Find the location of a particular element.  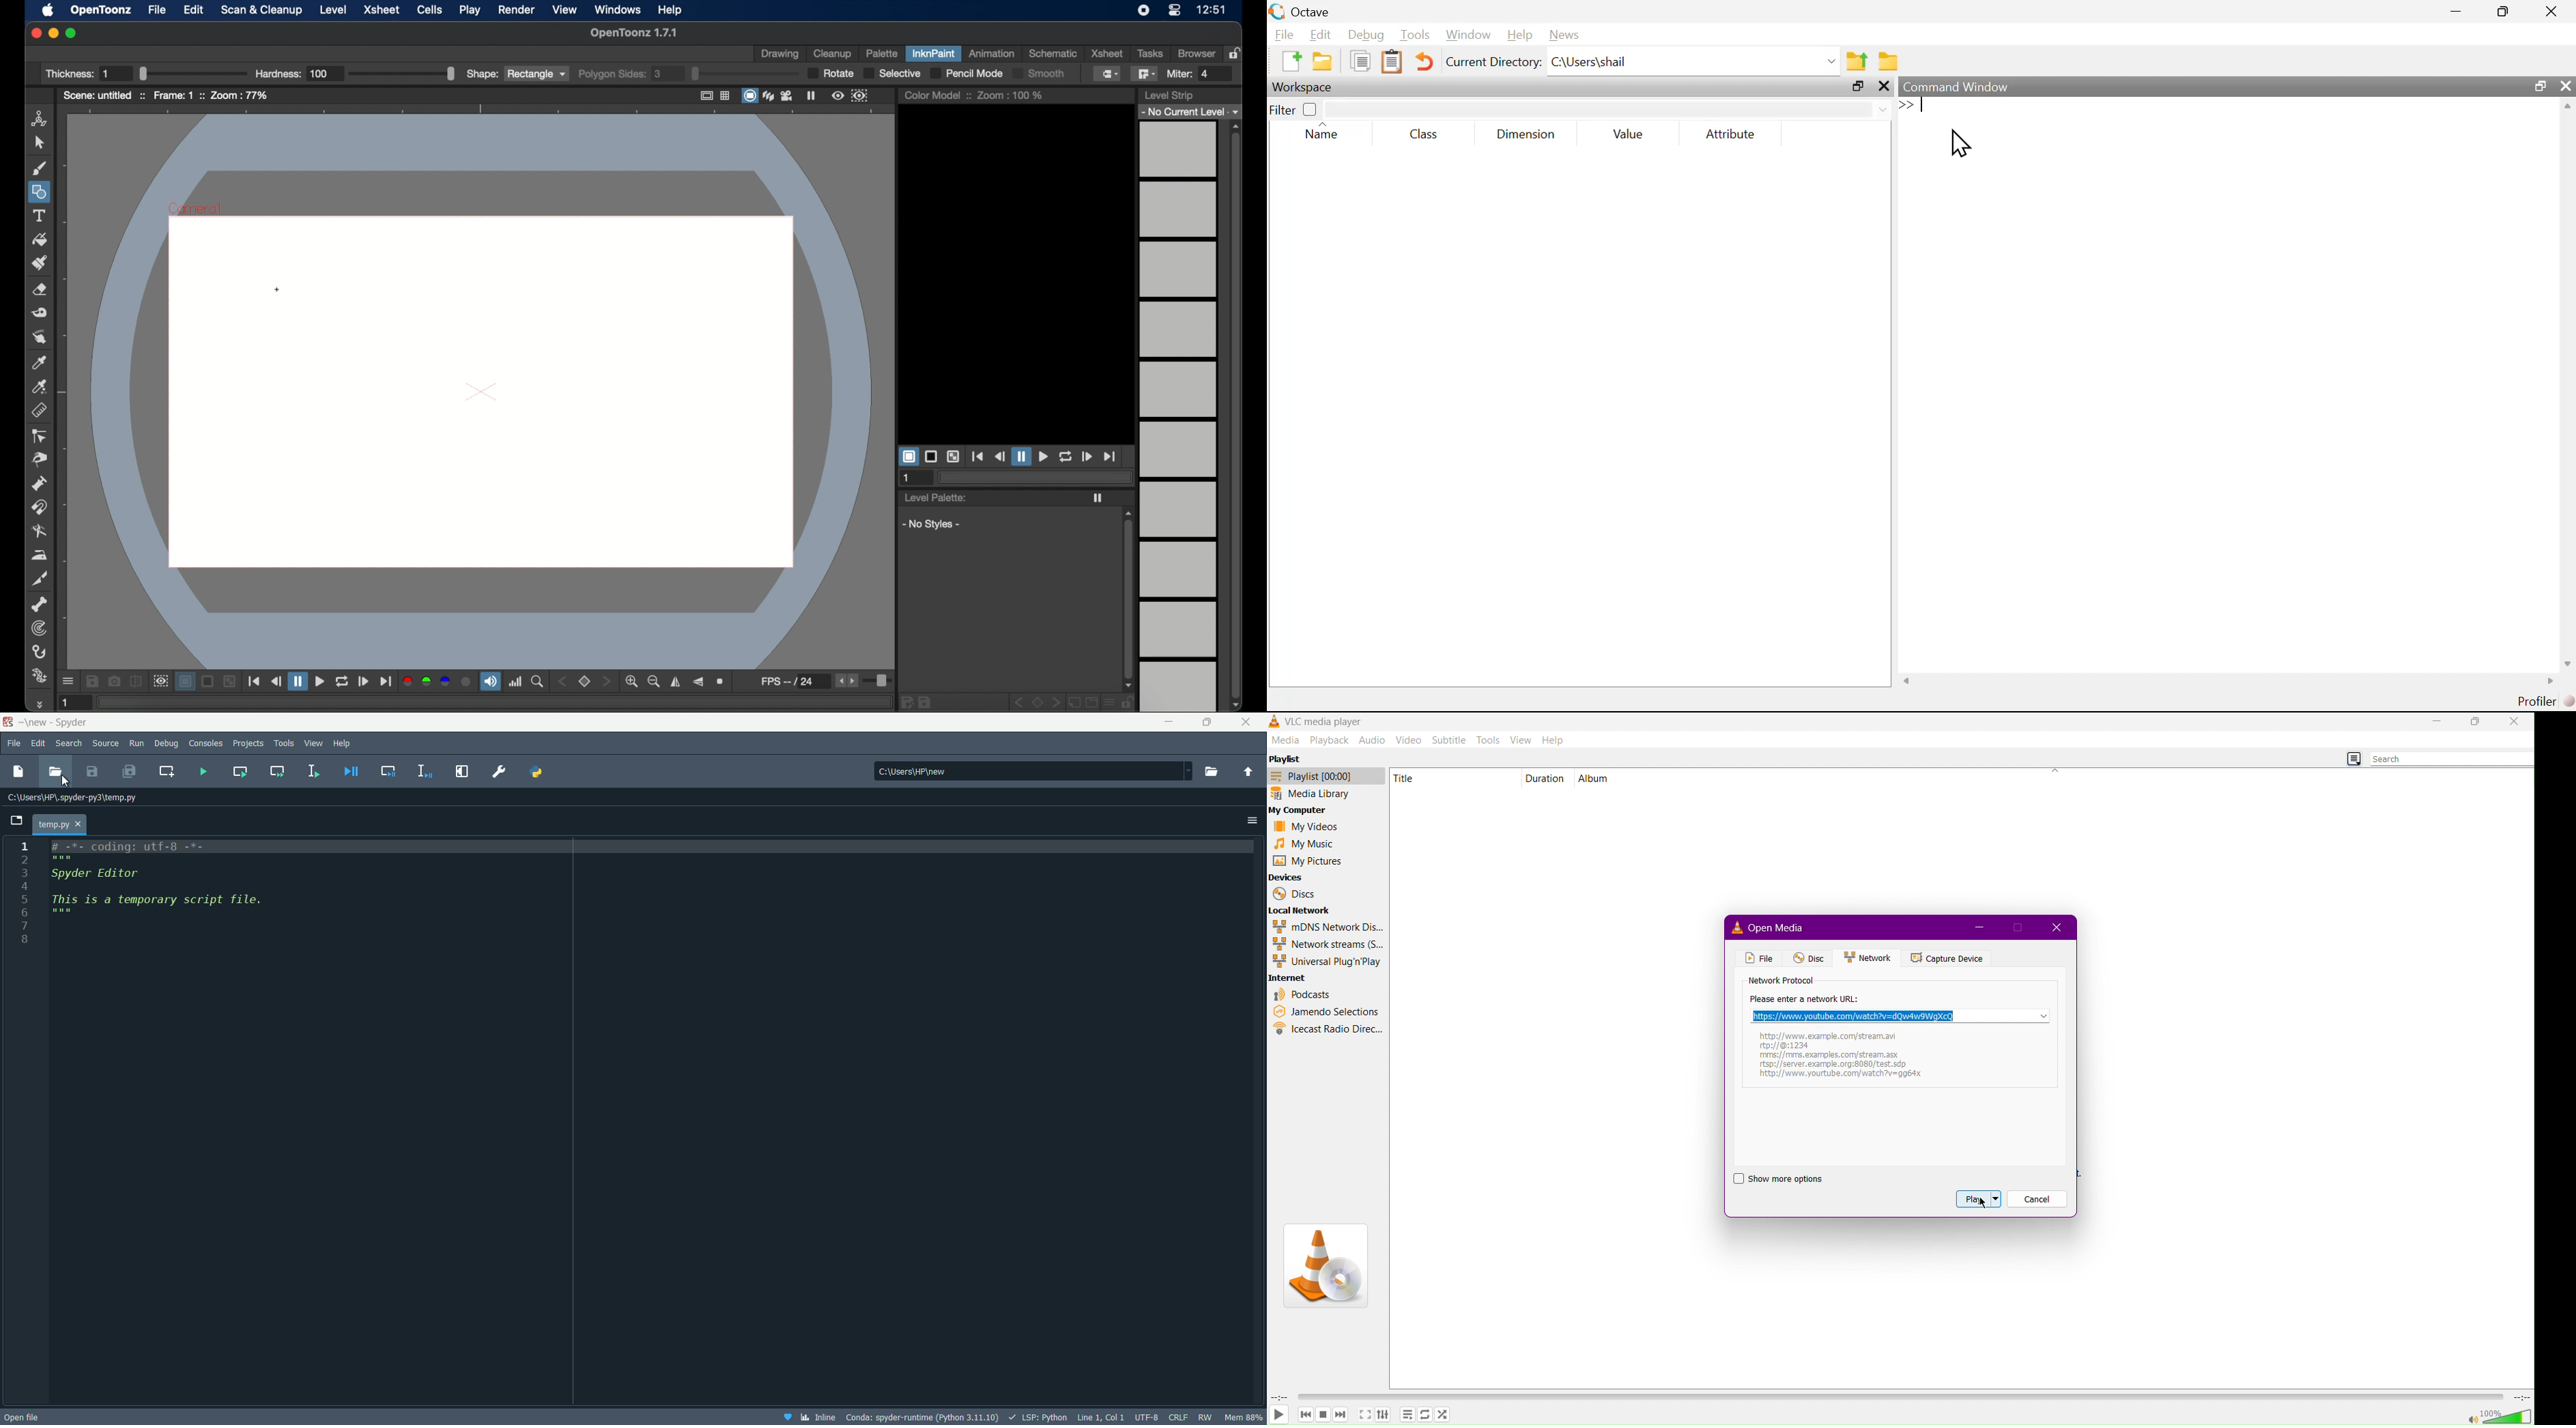

Tools menu is located at coordinates (284, 744).